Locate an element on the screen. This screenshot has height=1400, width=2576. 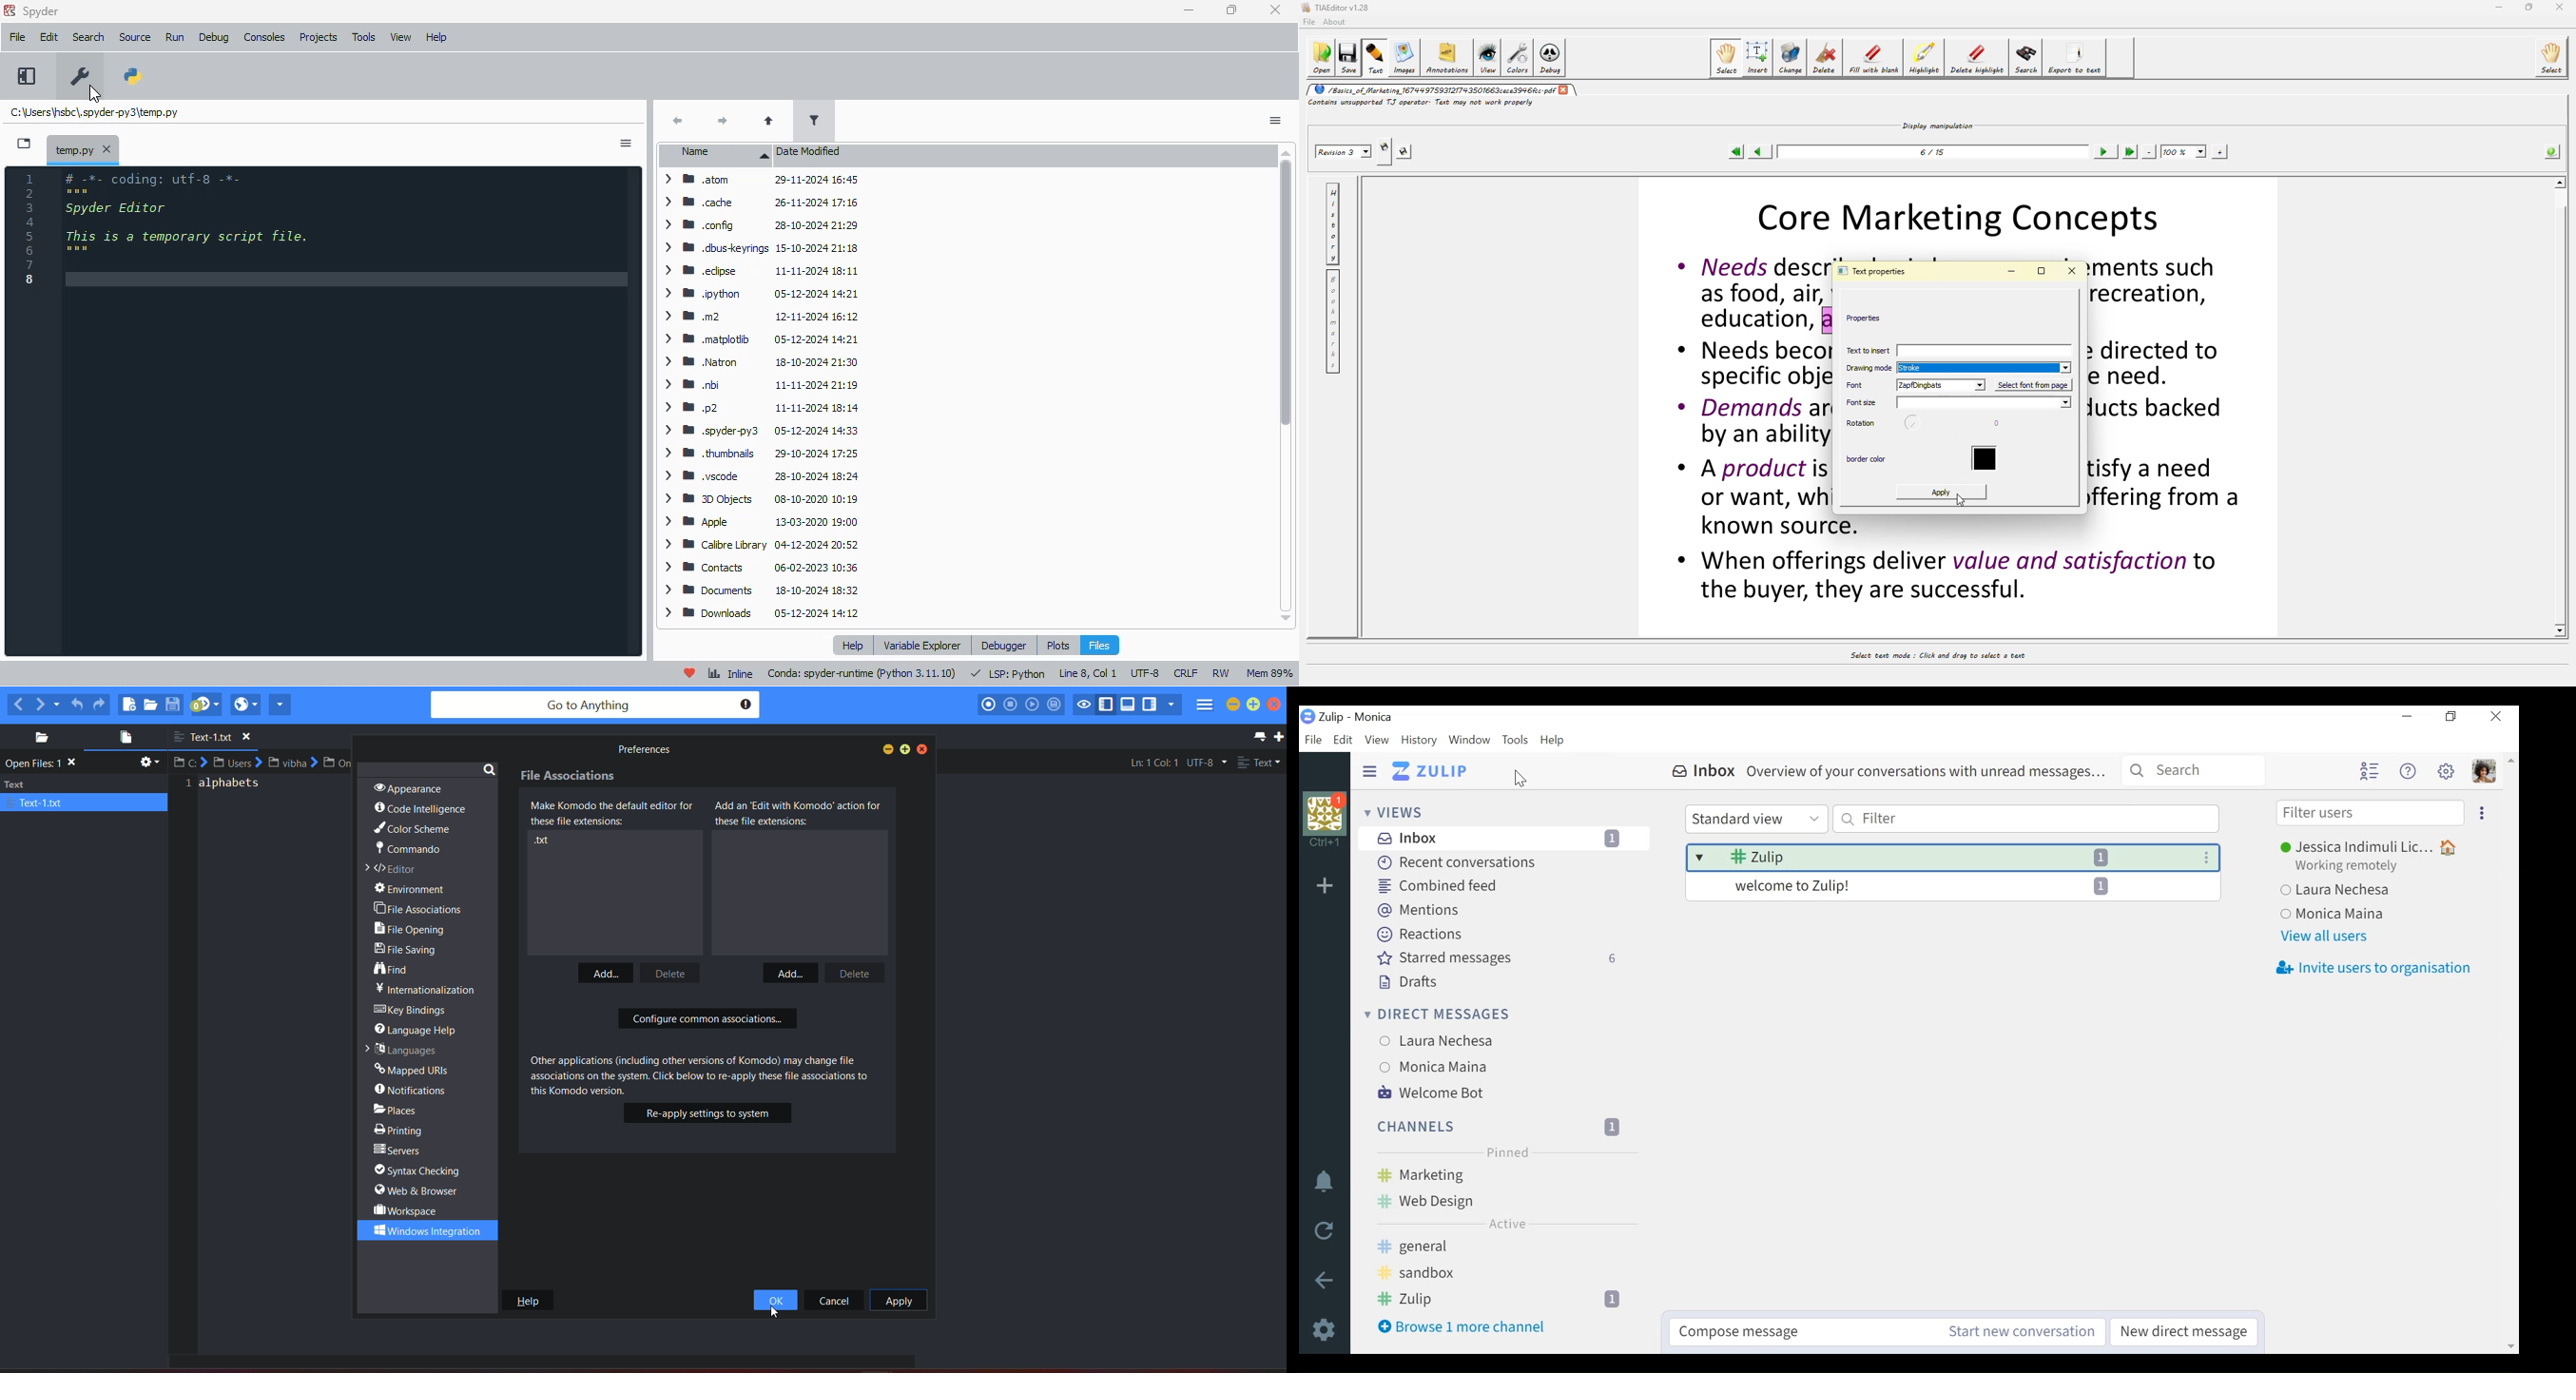
CRLF is located at coordinates (1187, 673).